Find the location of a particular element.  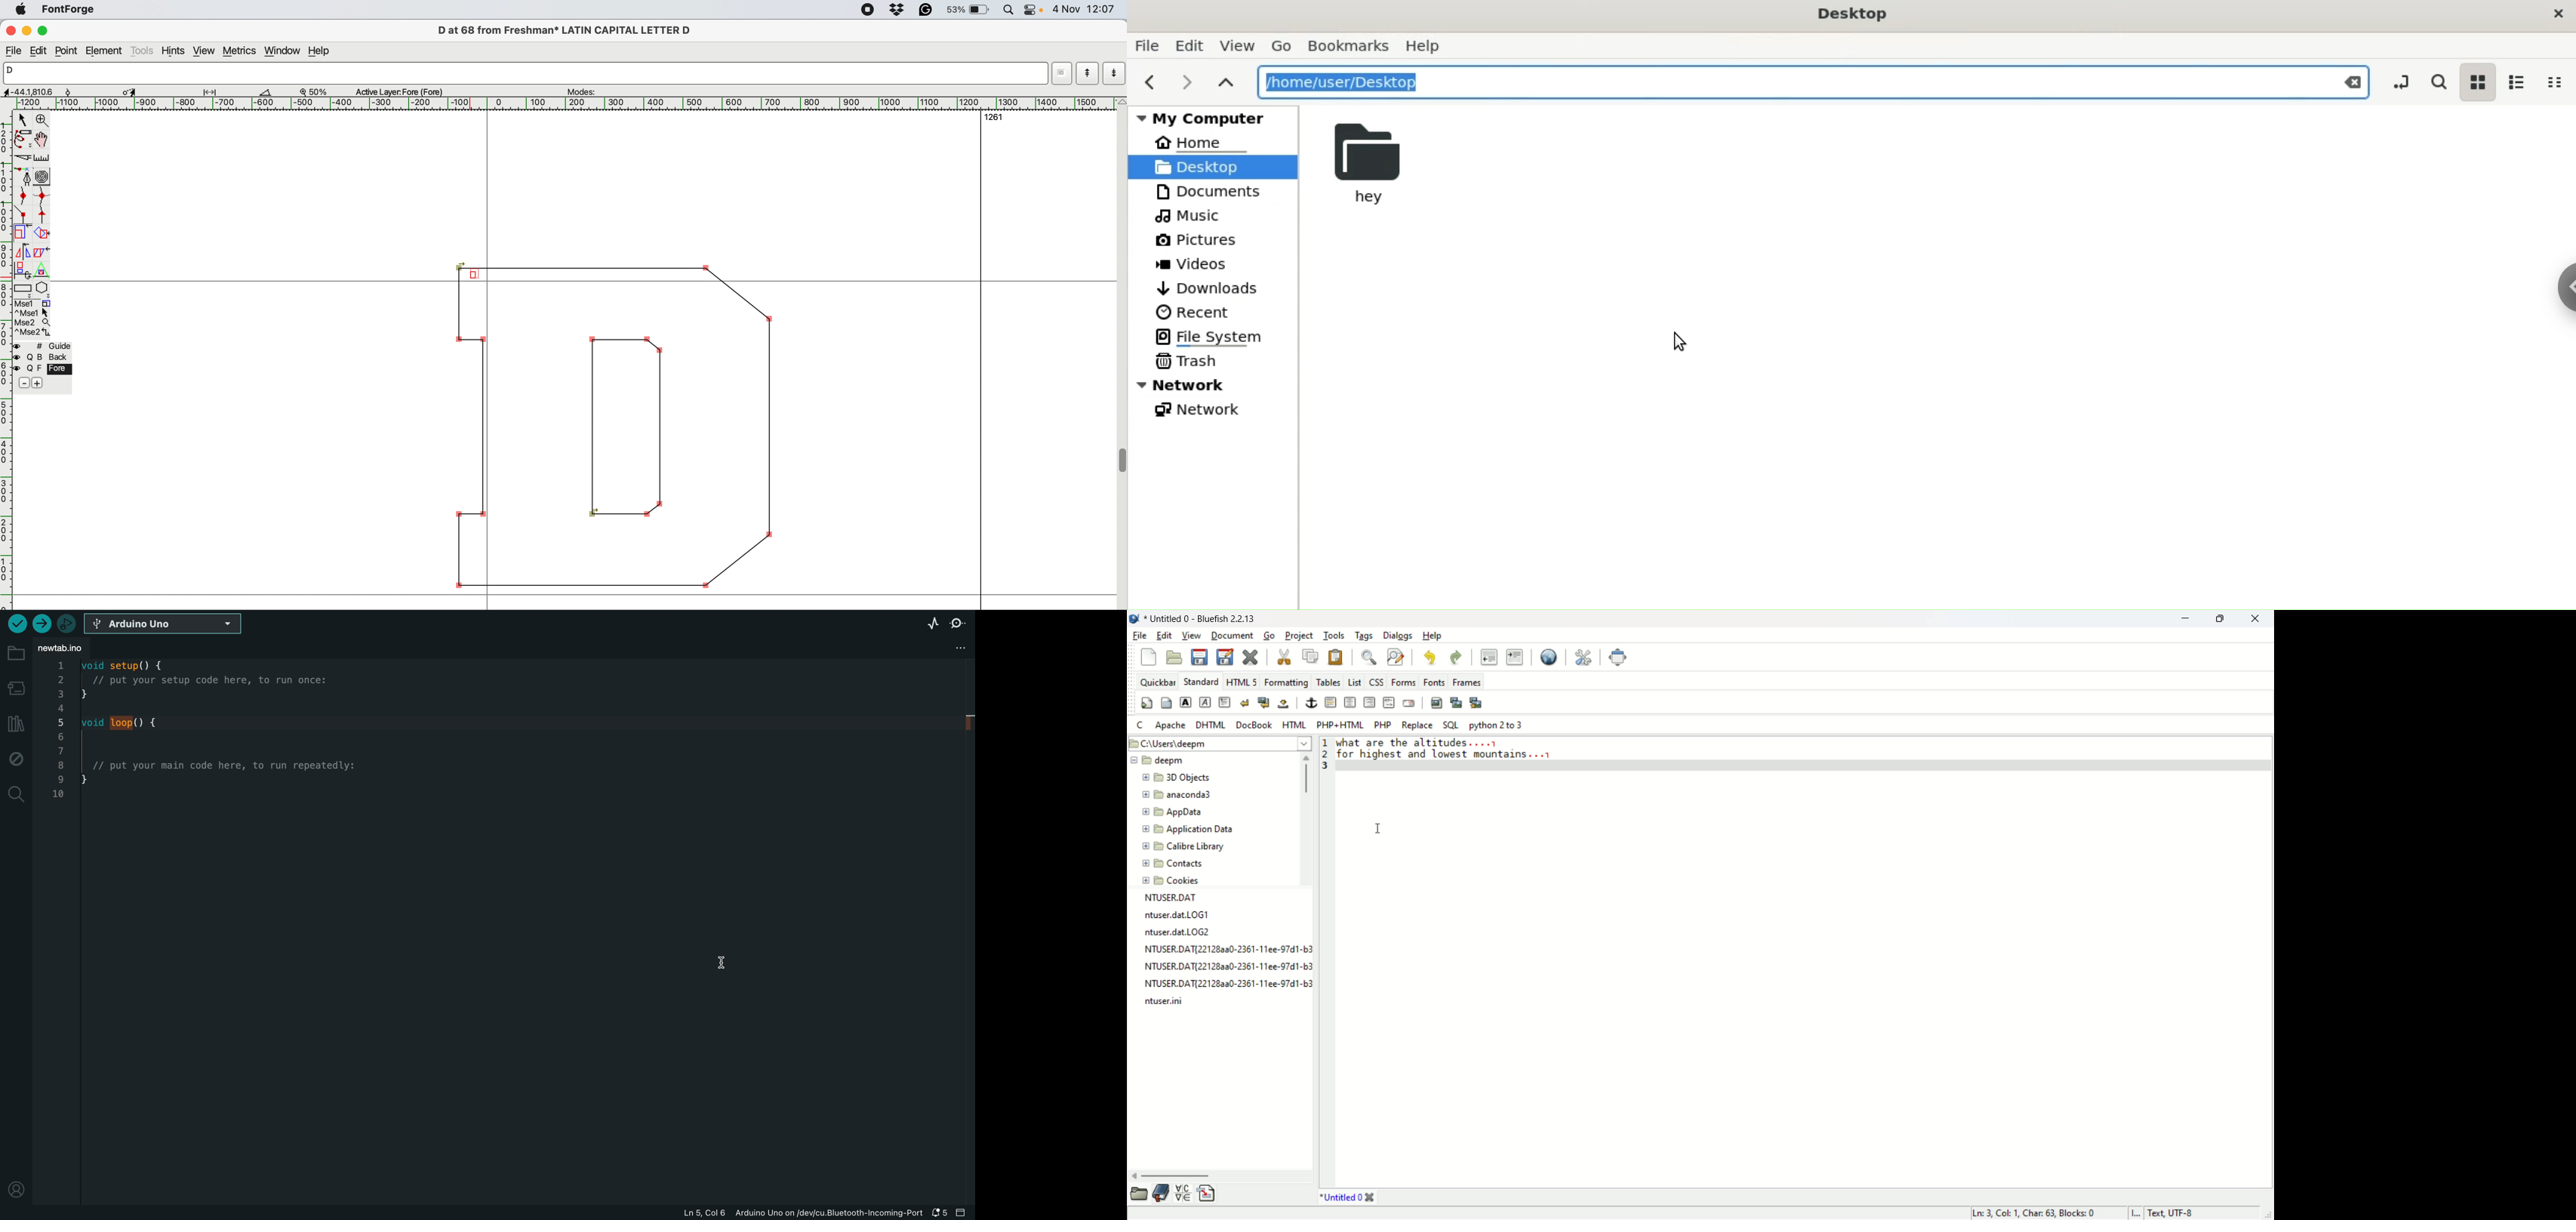

Q F fore is located at coordinates (45, 371).